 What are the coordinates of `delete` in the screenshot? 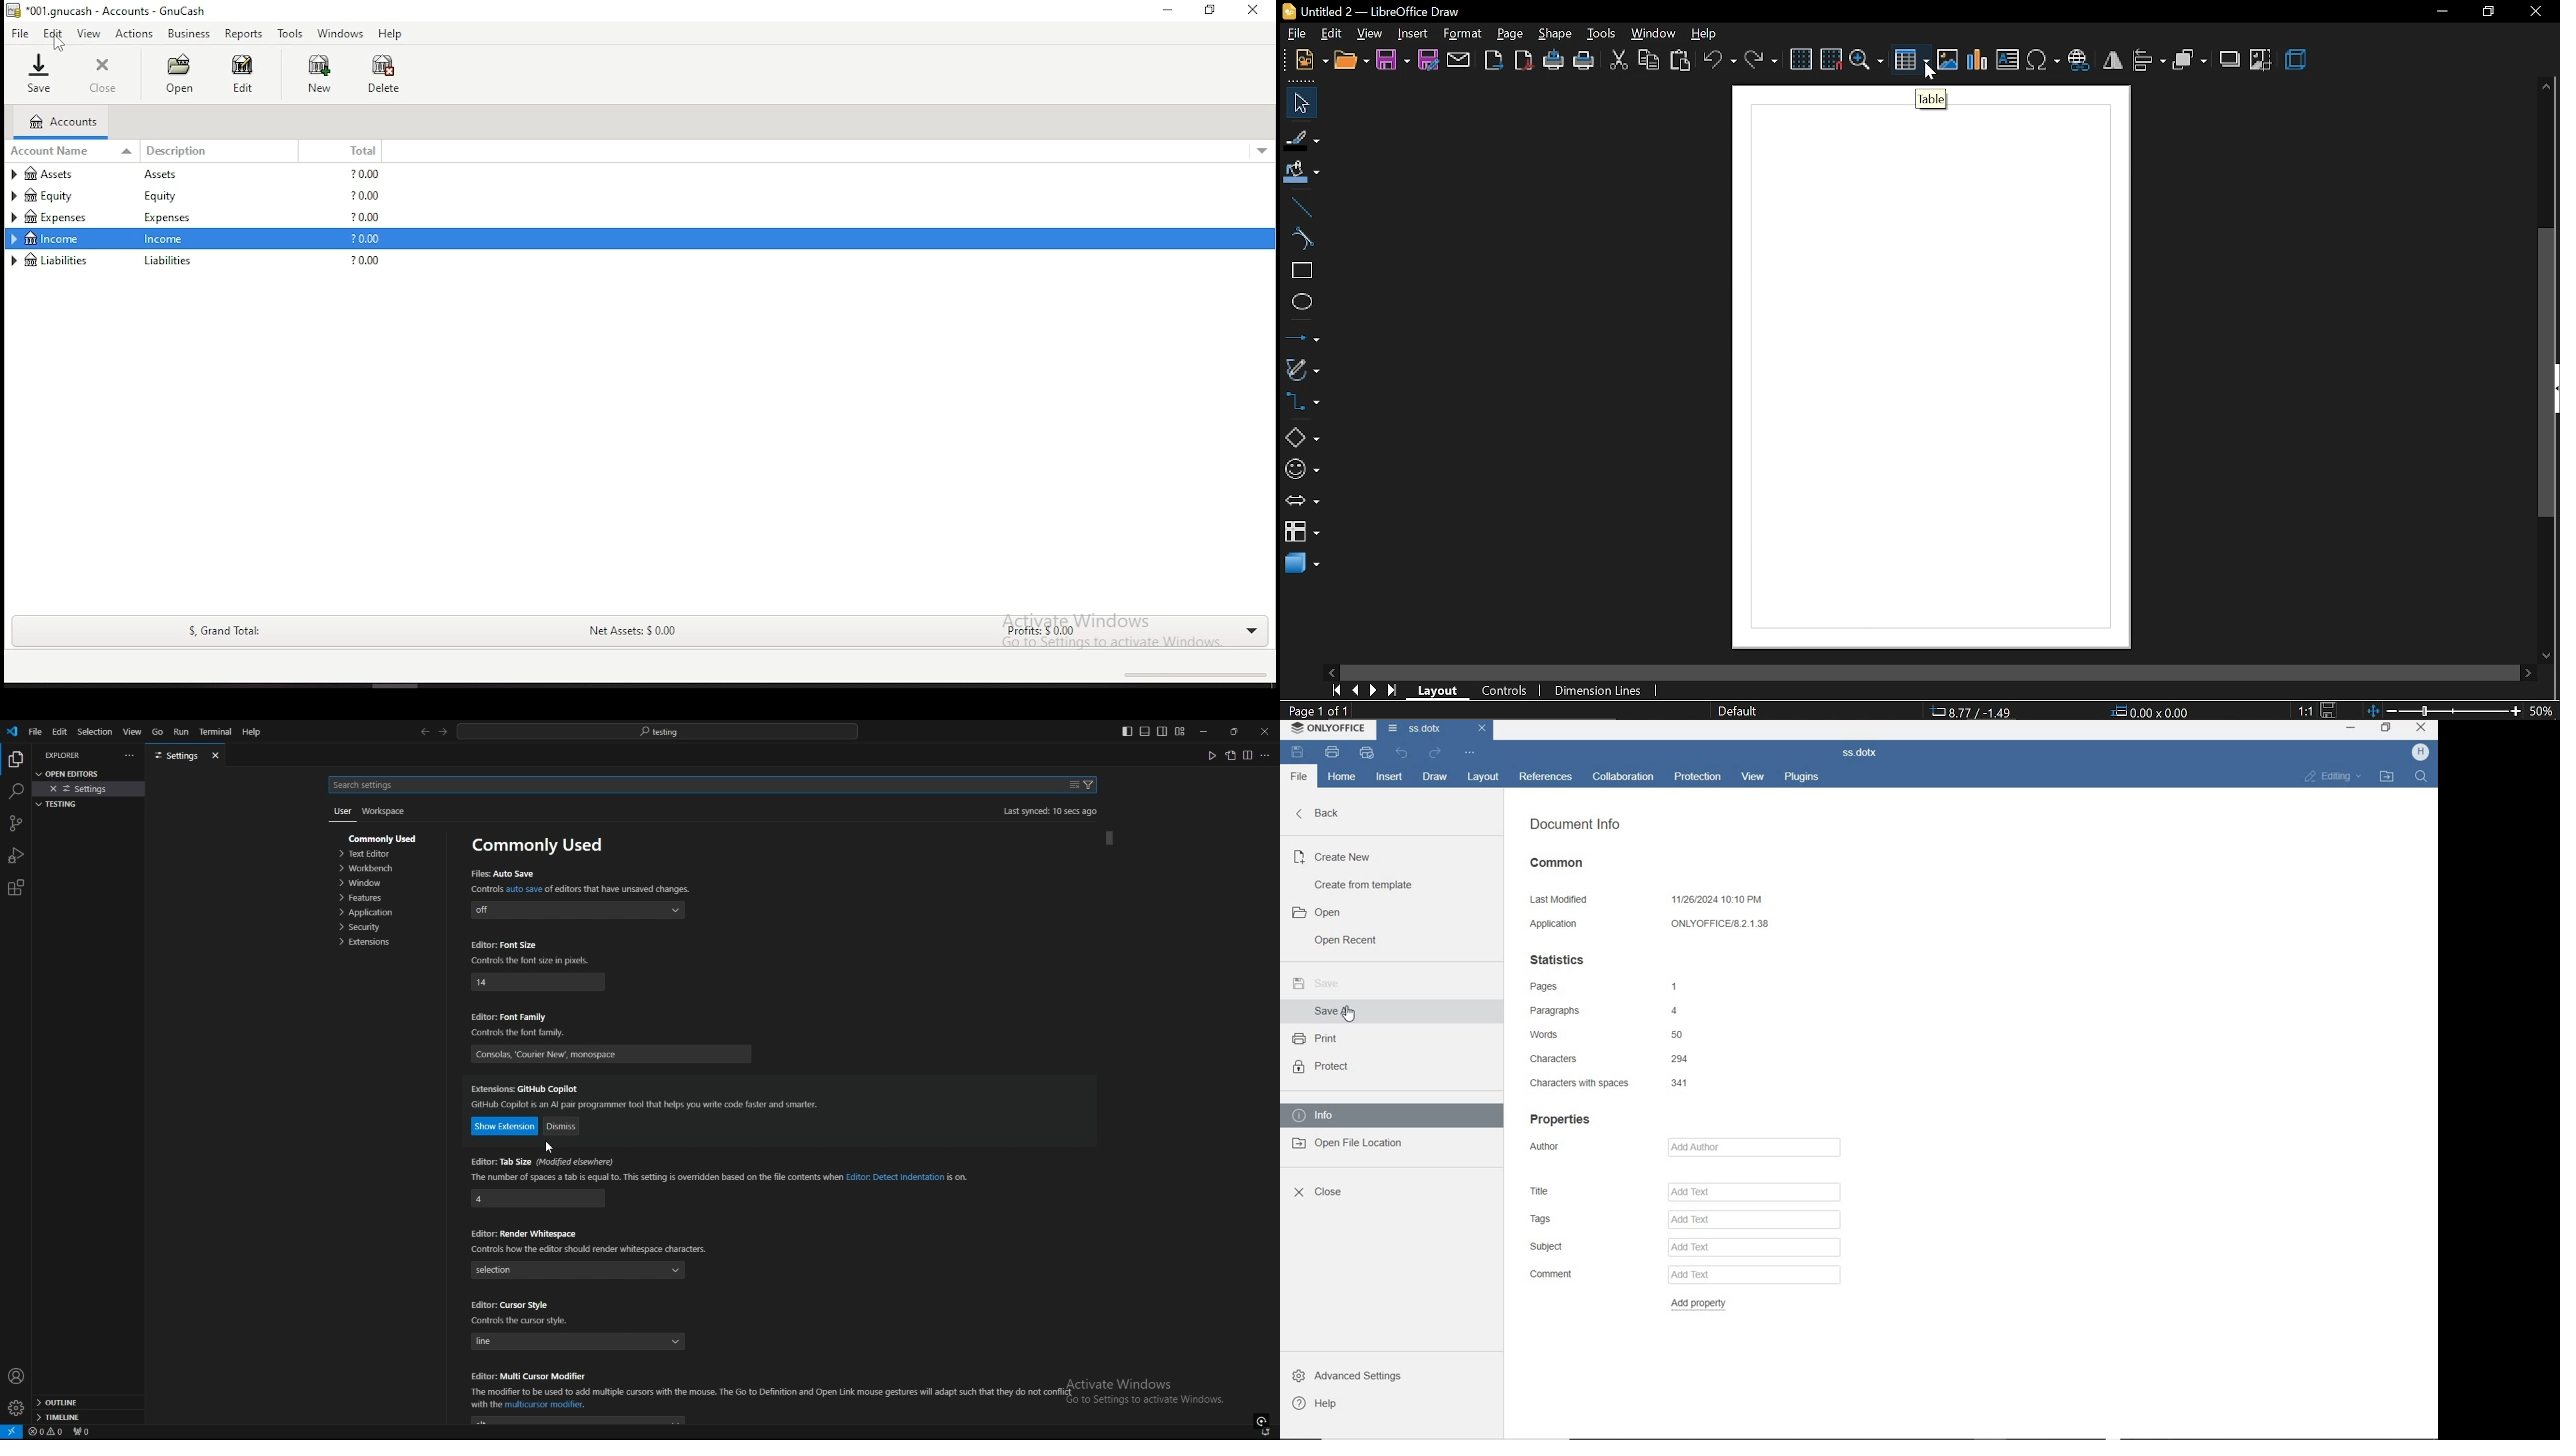 It's located at (384, 74).